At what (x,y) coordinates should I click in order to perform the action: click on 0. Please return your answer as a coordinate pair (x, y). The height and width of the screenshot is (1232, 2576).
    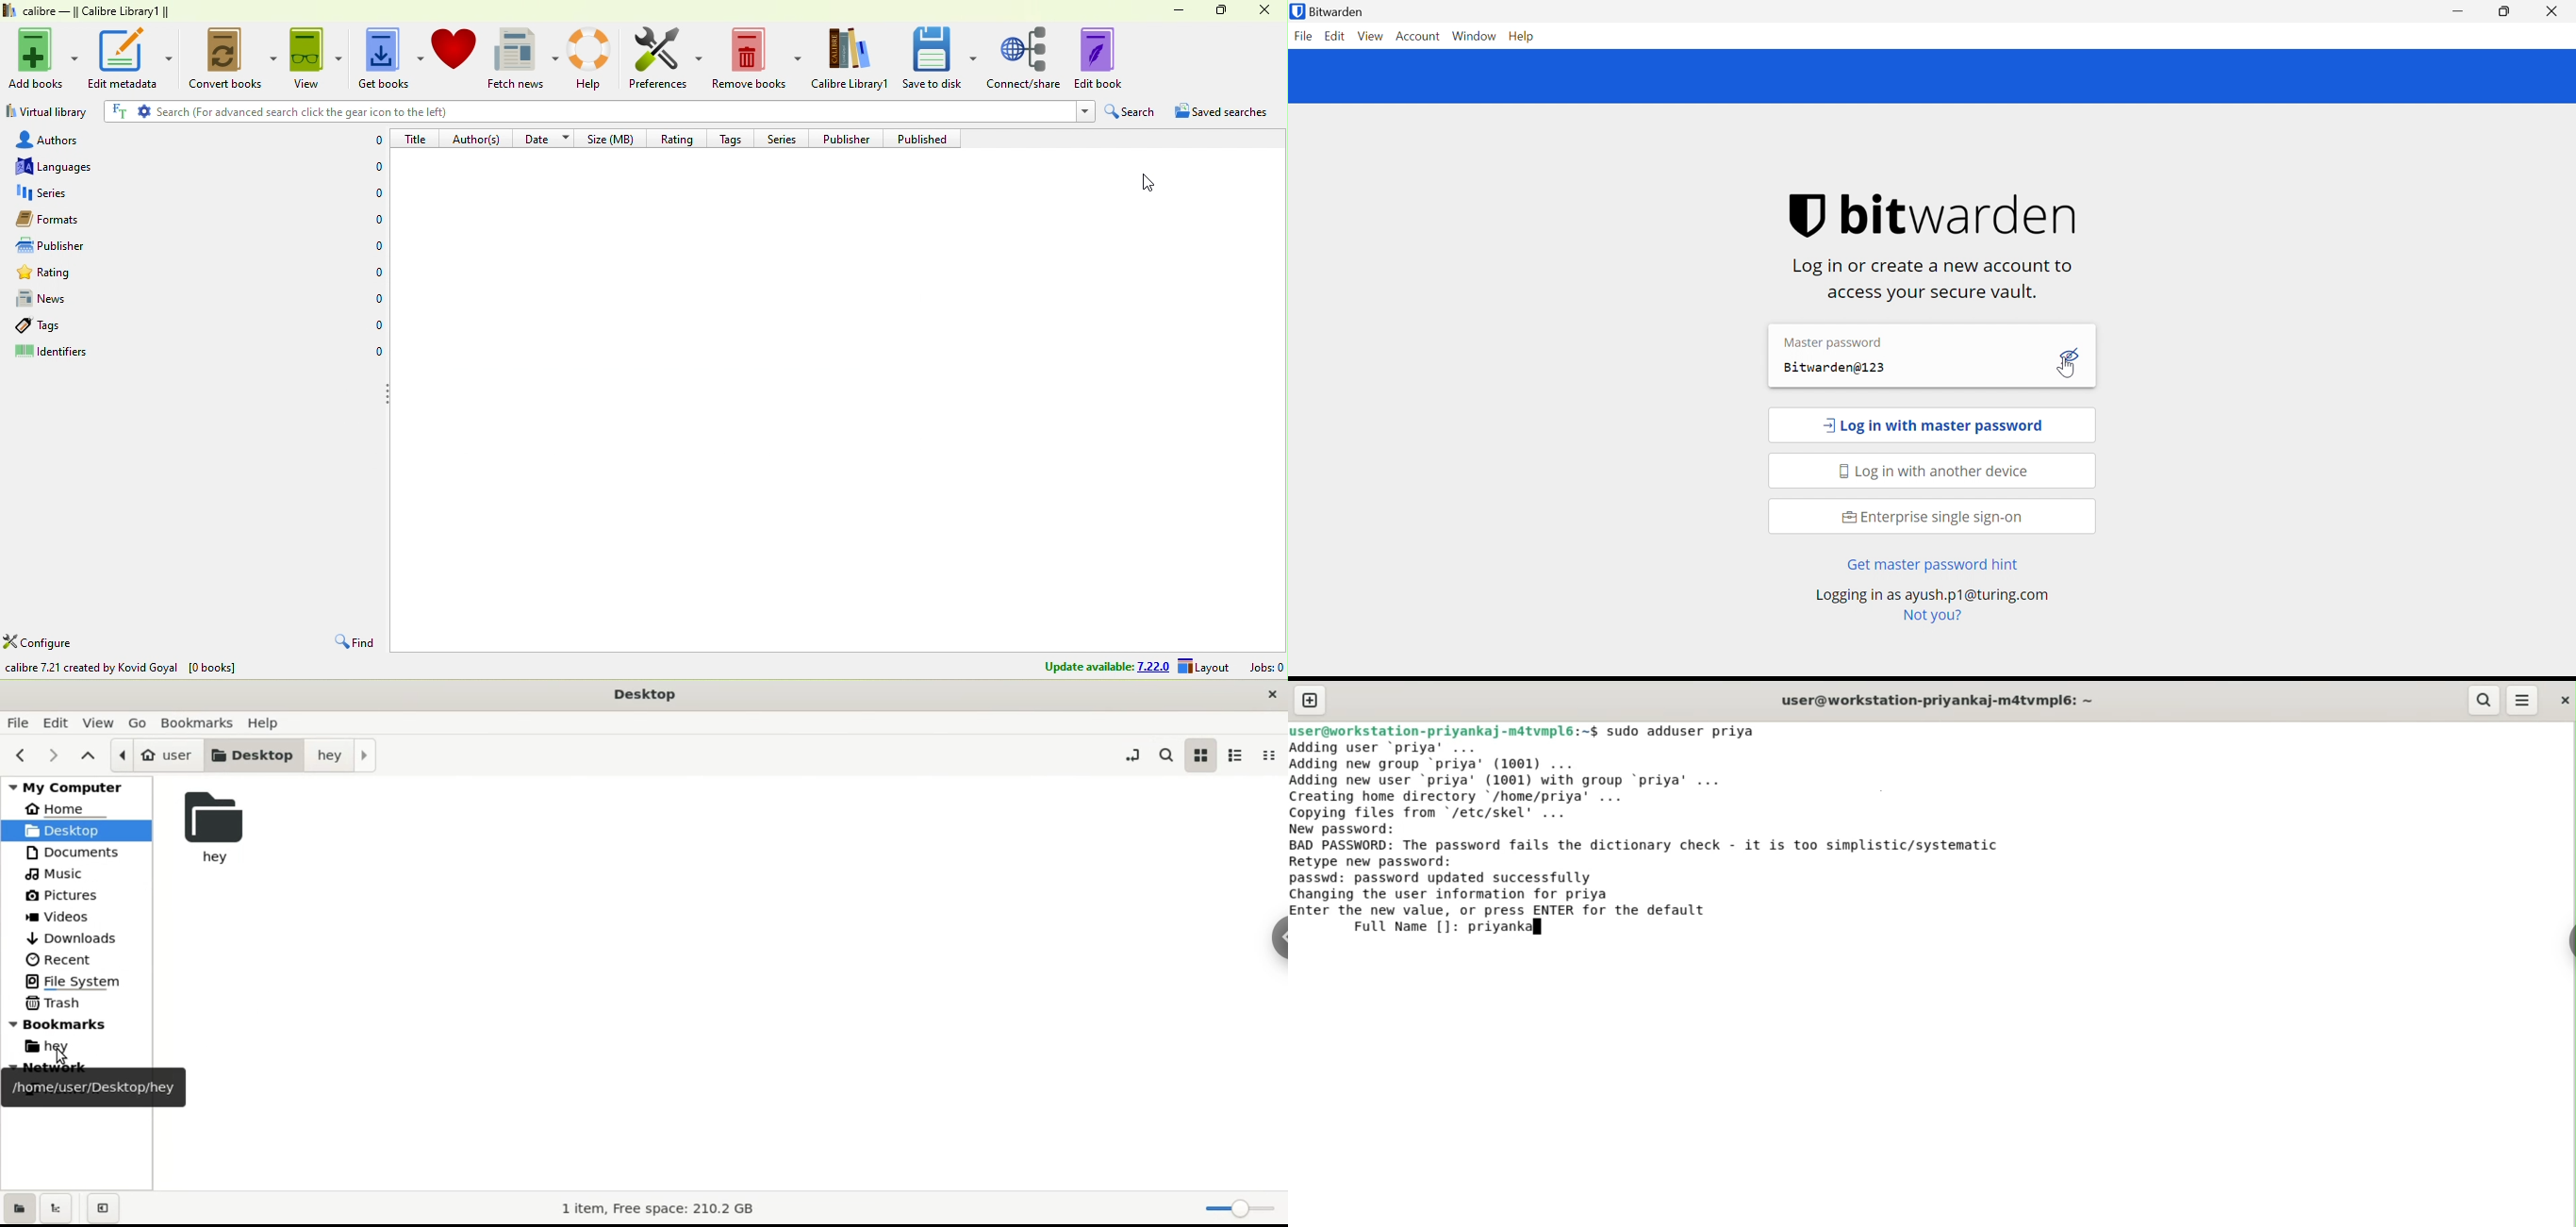
    Looking at the image, I should click on (372, 299).